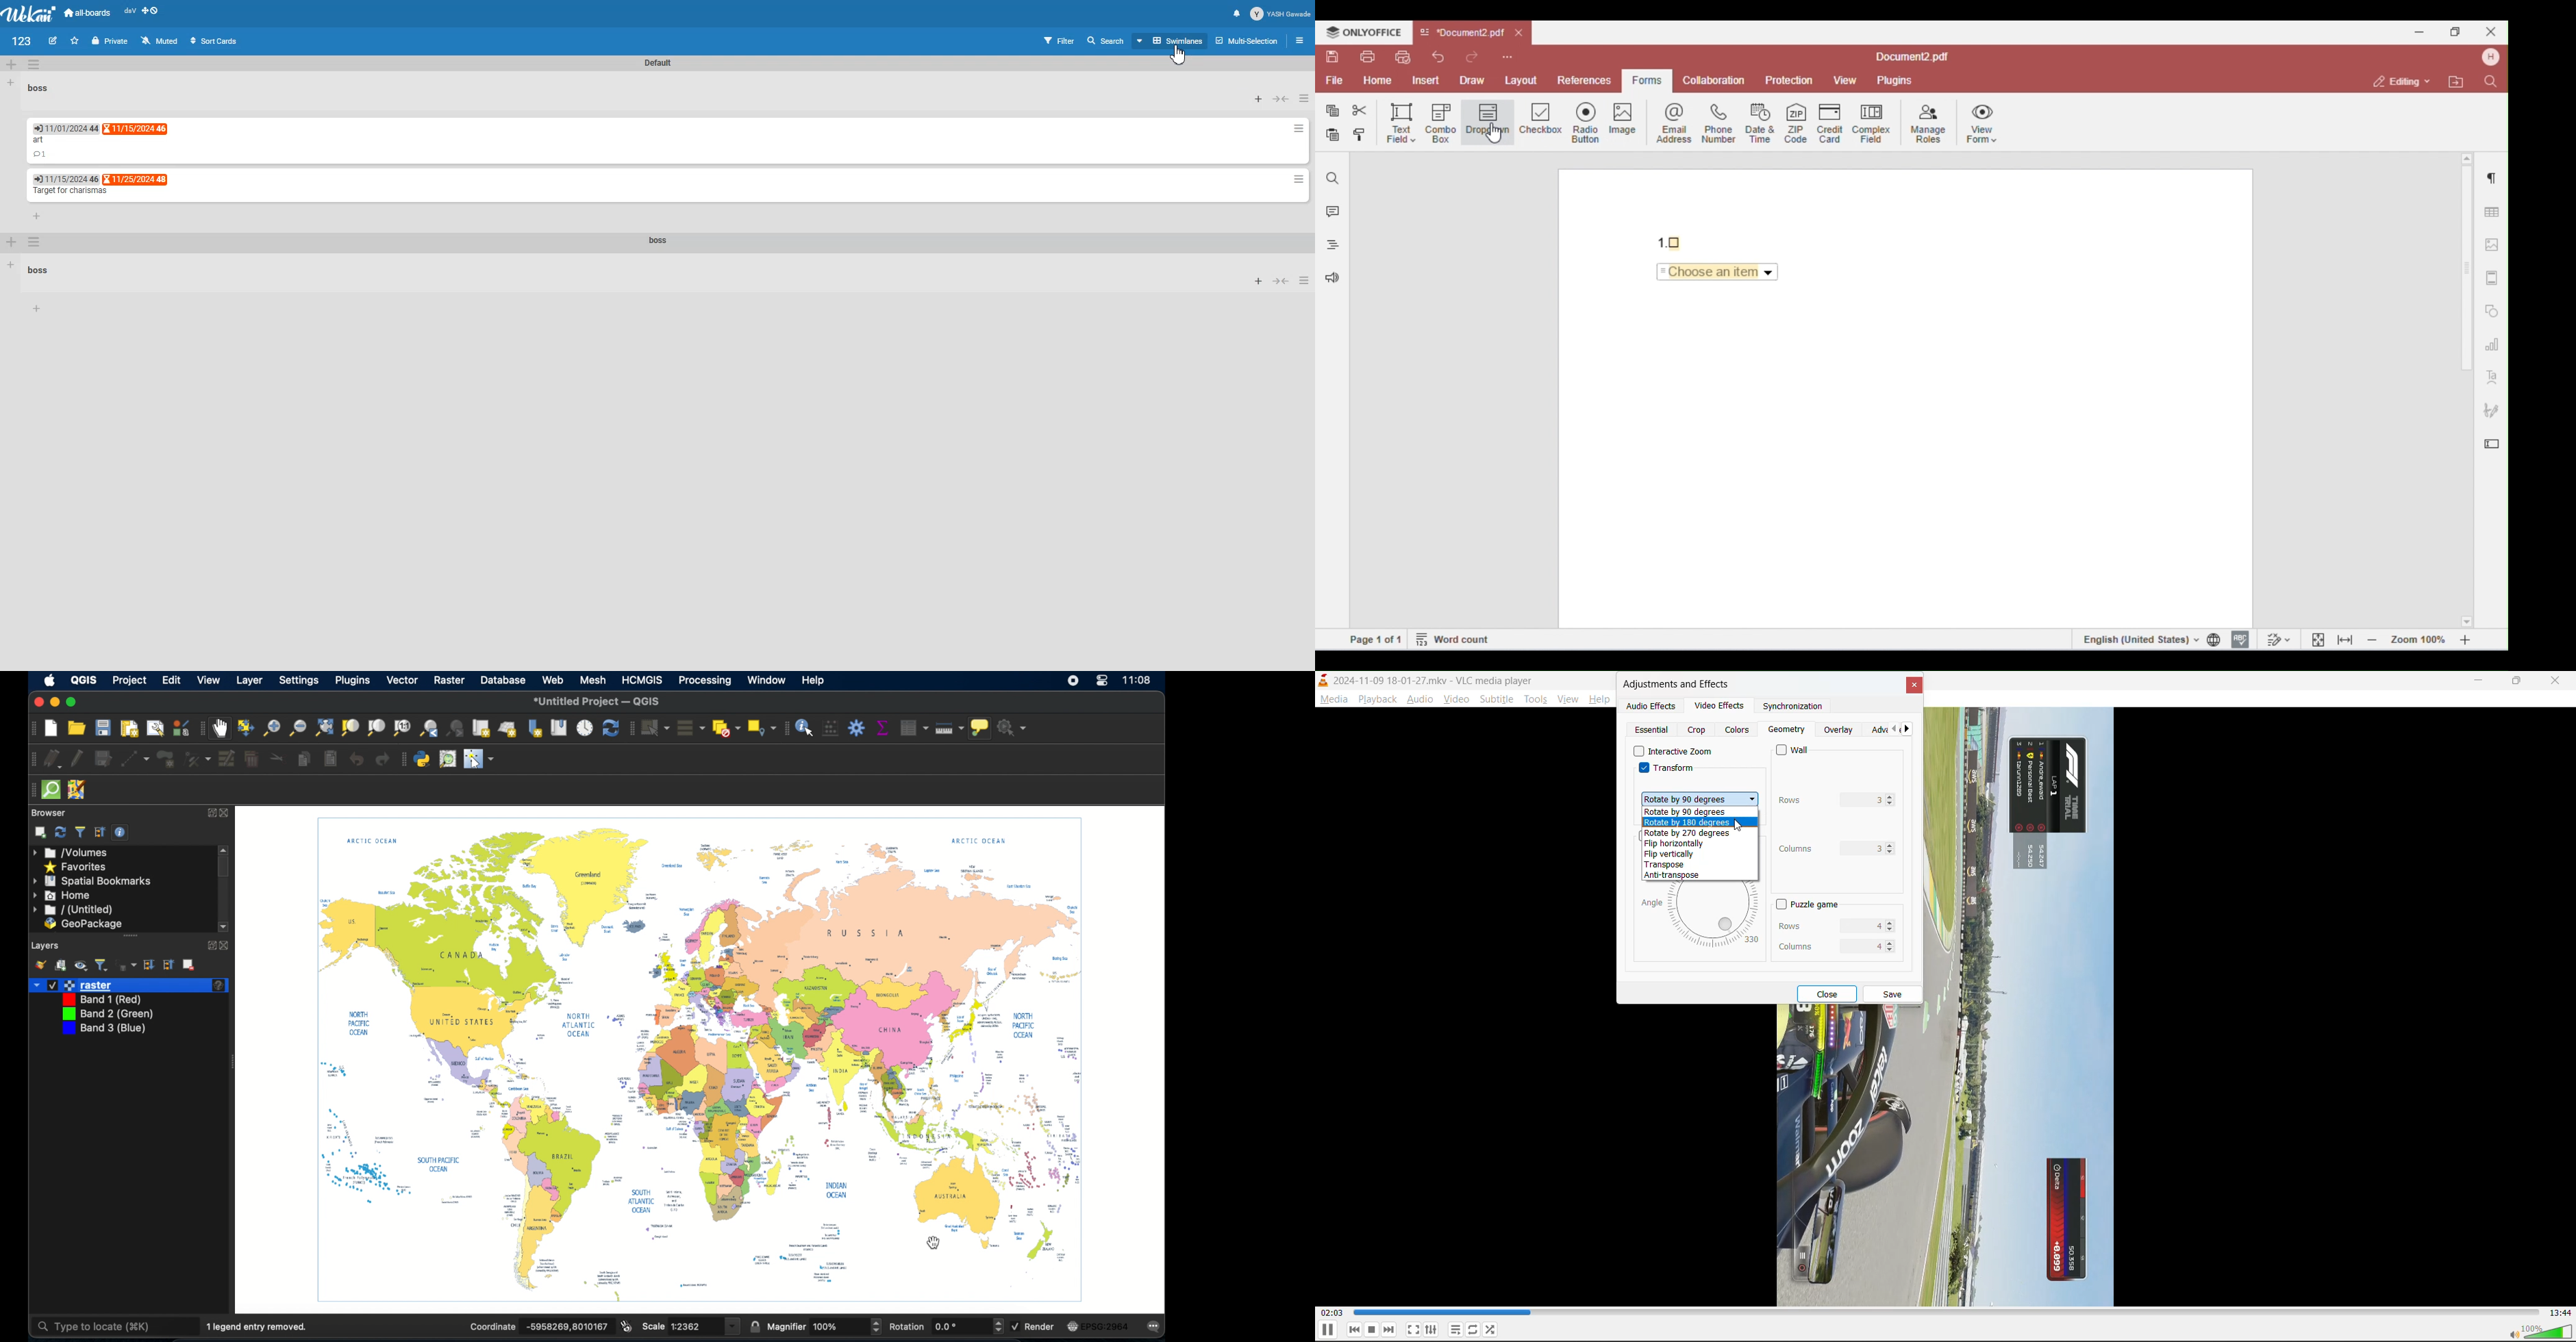 This screenshot has width=2576, height=1344. Describe the element at coordinates (35, 242) in the screenshot. I see `Swimlane Action` at that location.